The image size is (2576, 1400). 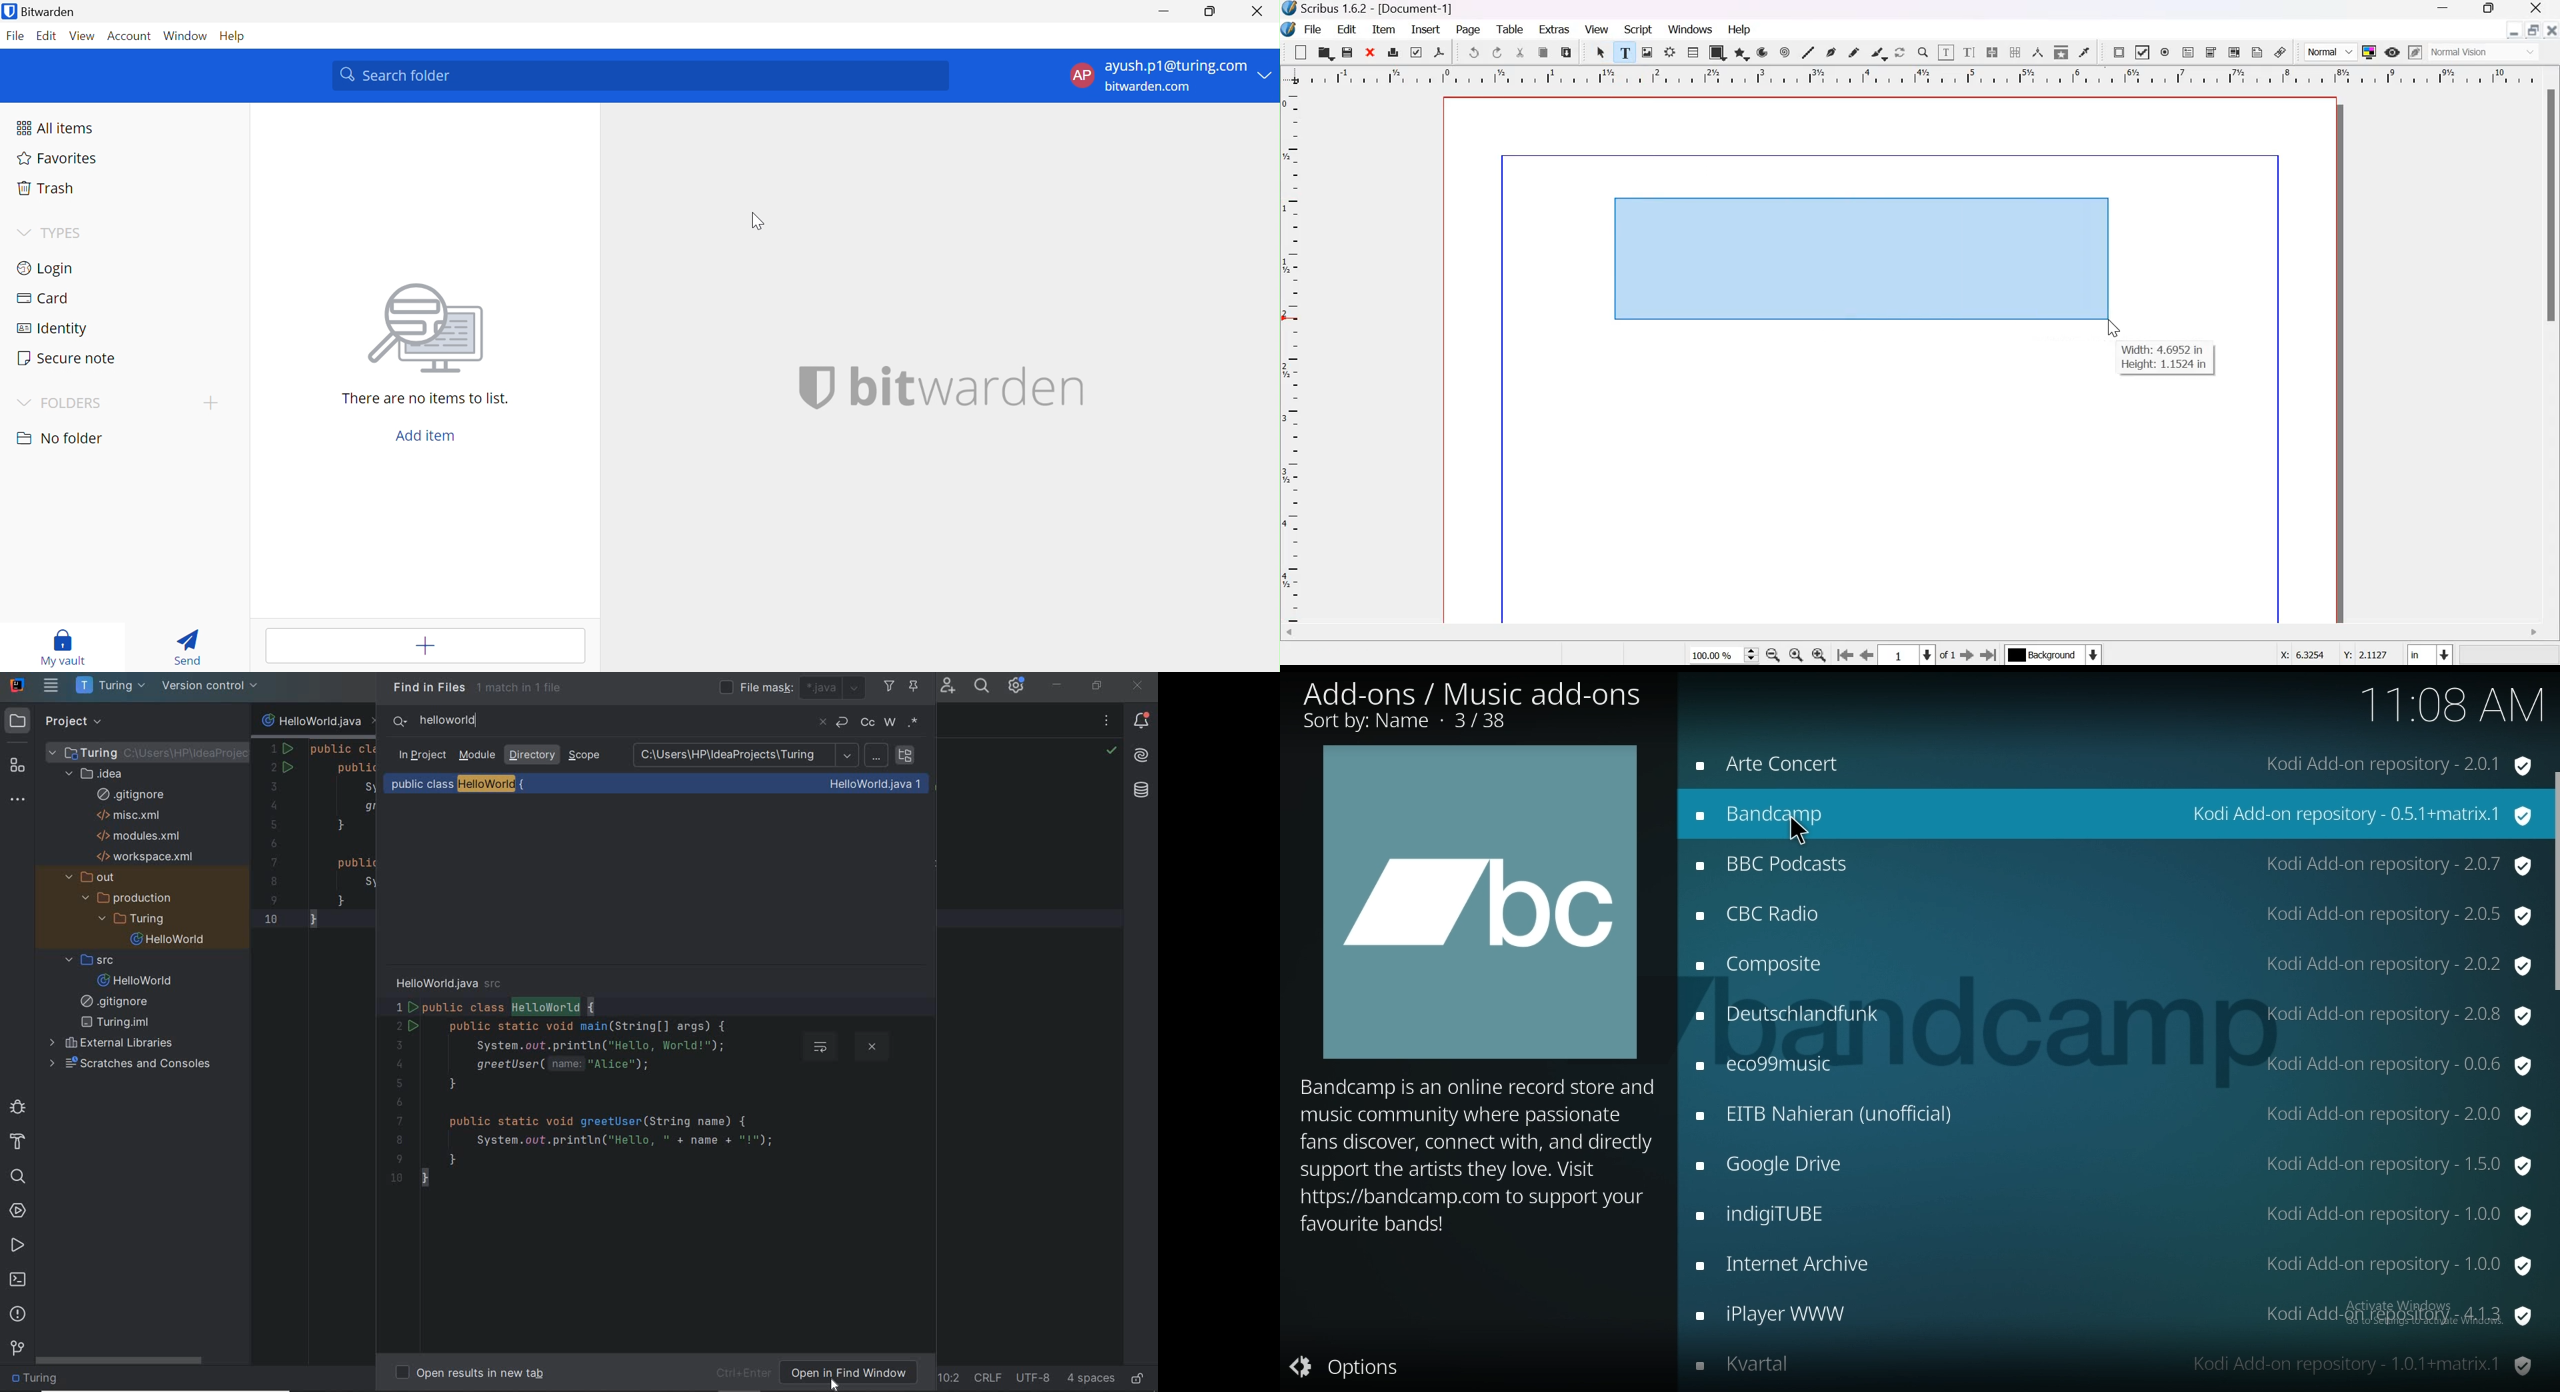 I want to click on TYPES, so click(x=73, y=234).